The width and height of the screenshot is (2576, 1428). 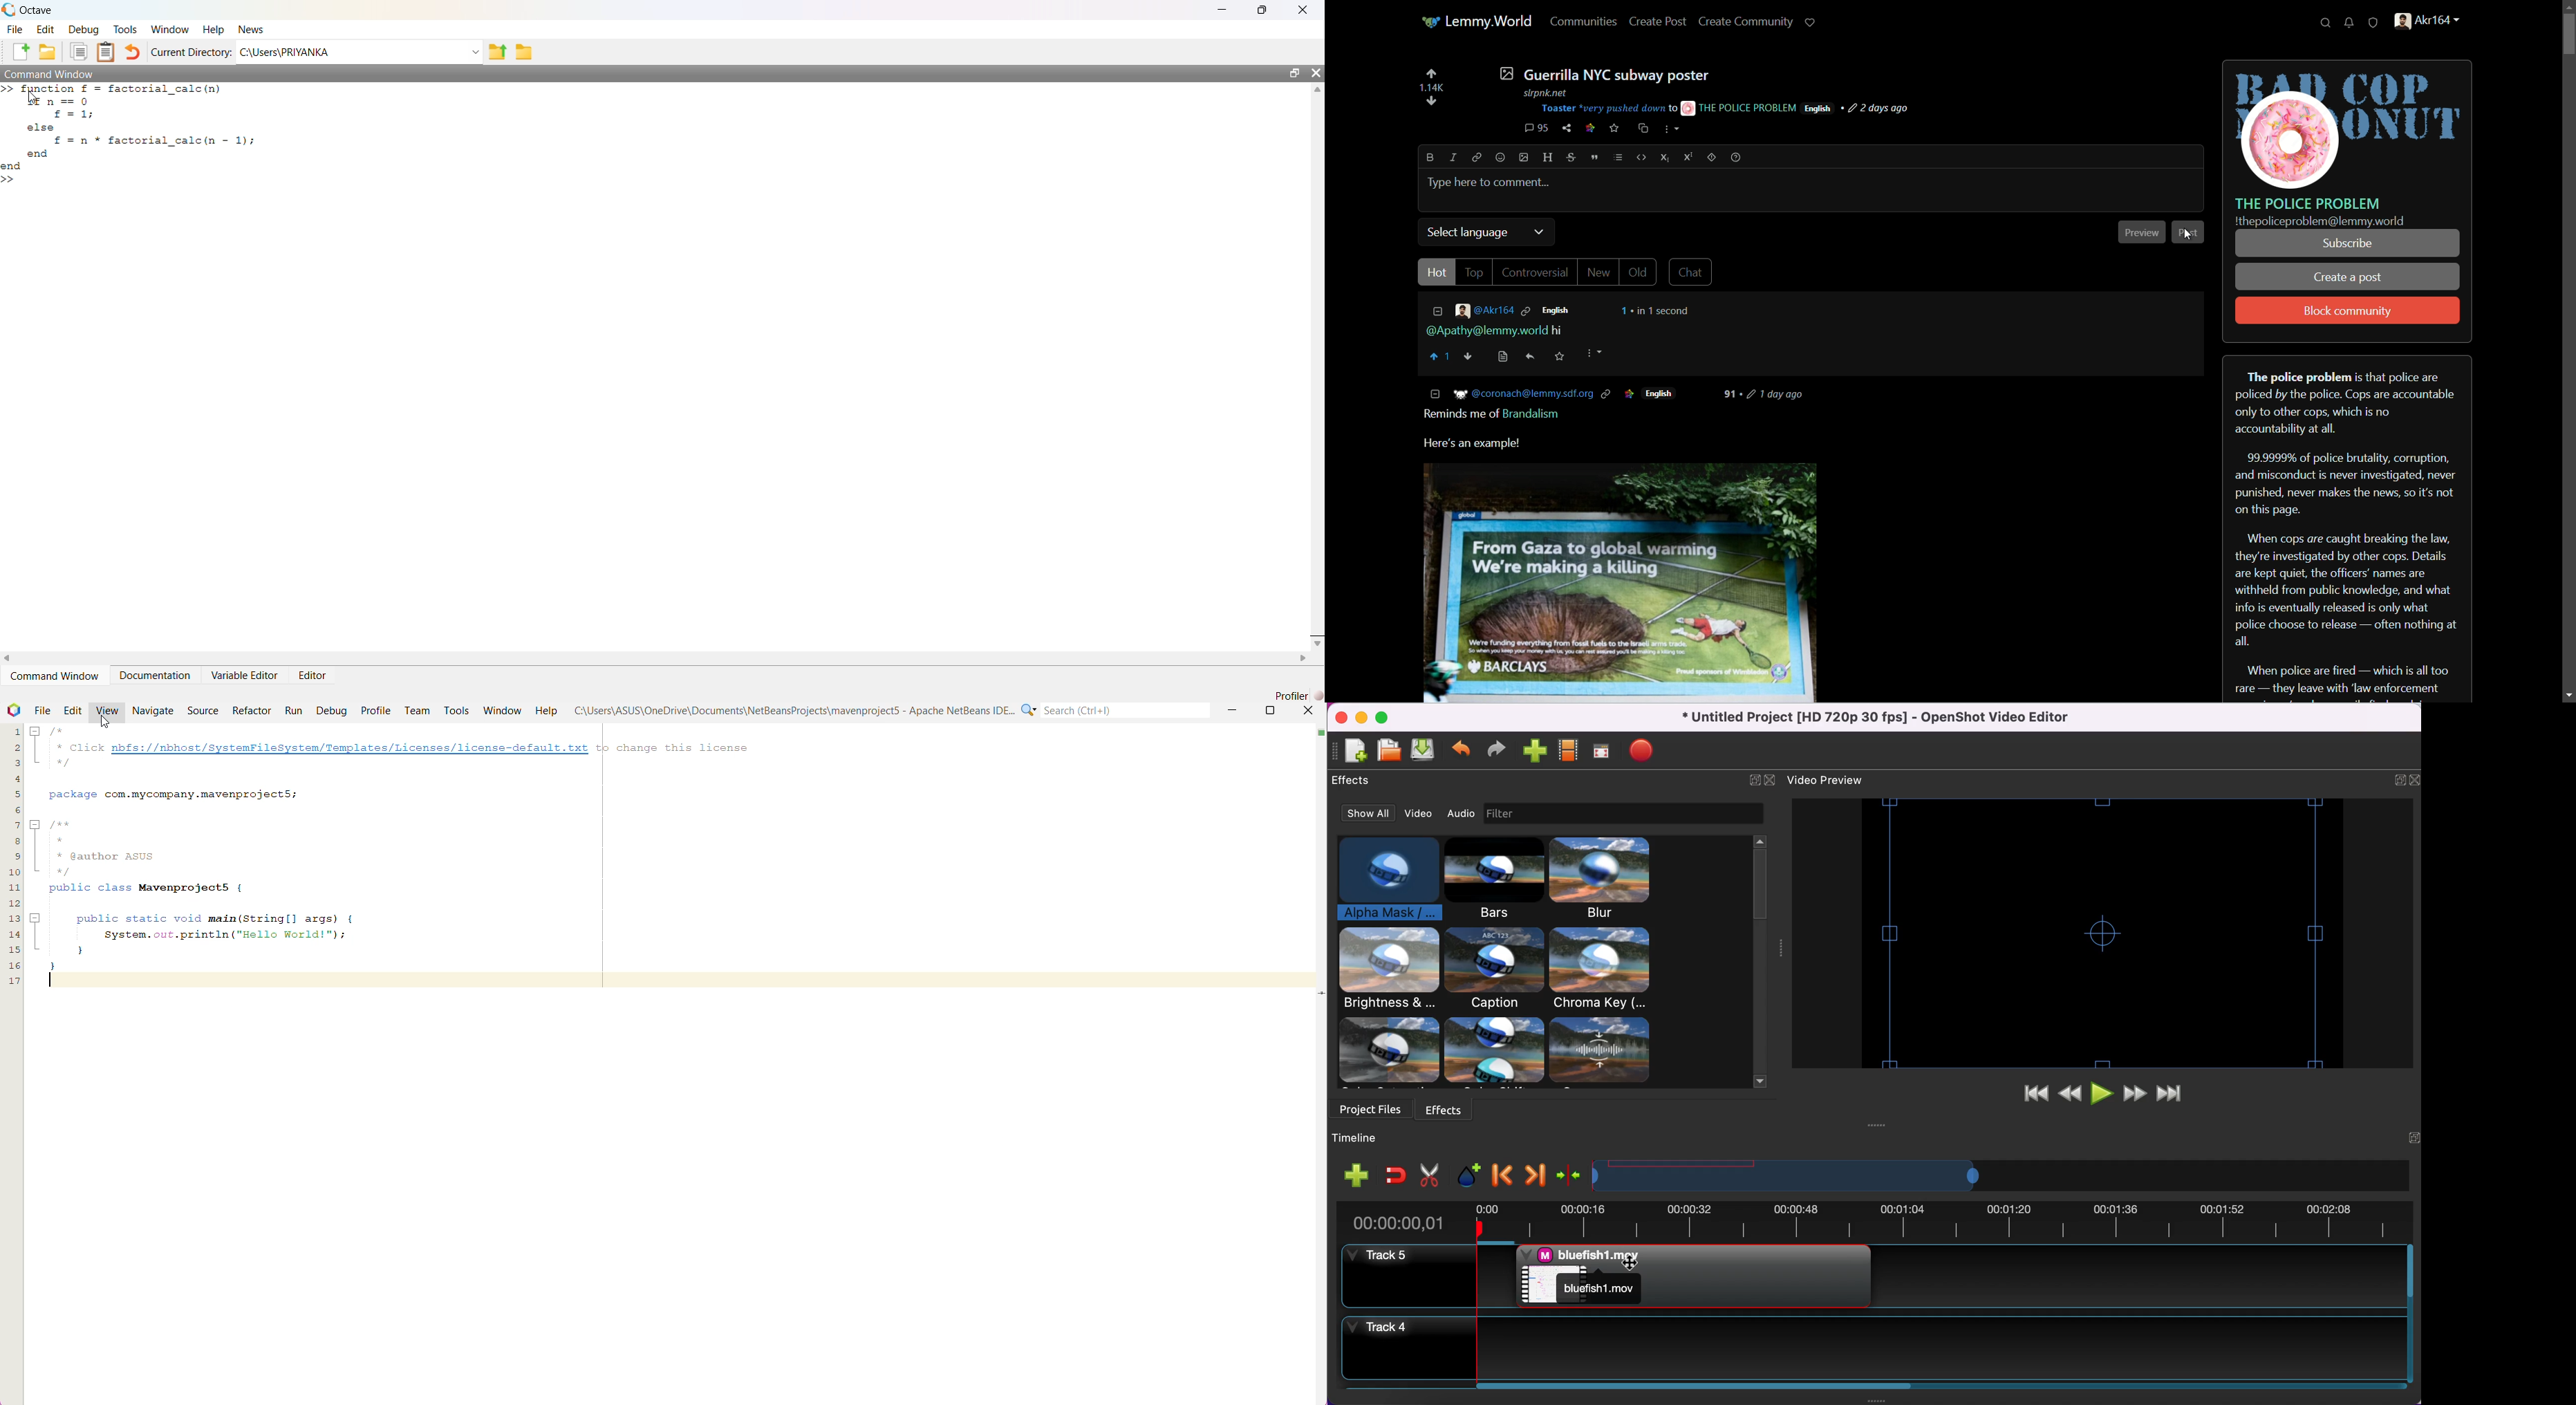 I want to click on language, so click(x=1818, y=109).